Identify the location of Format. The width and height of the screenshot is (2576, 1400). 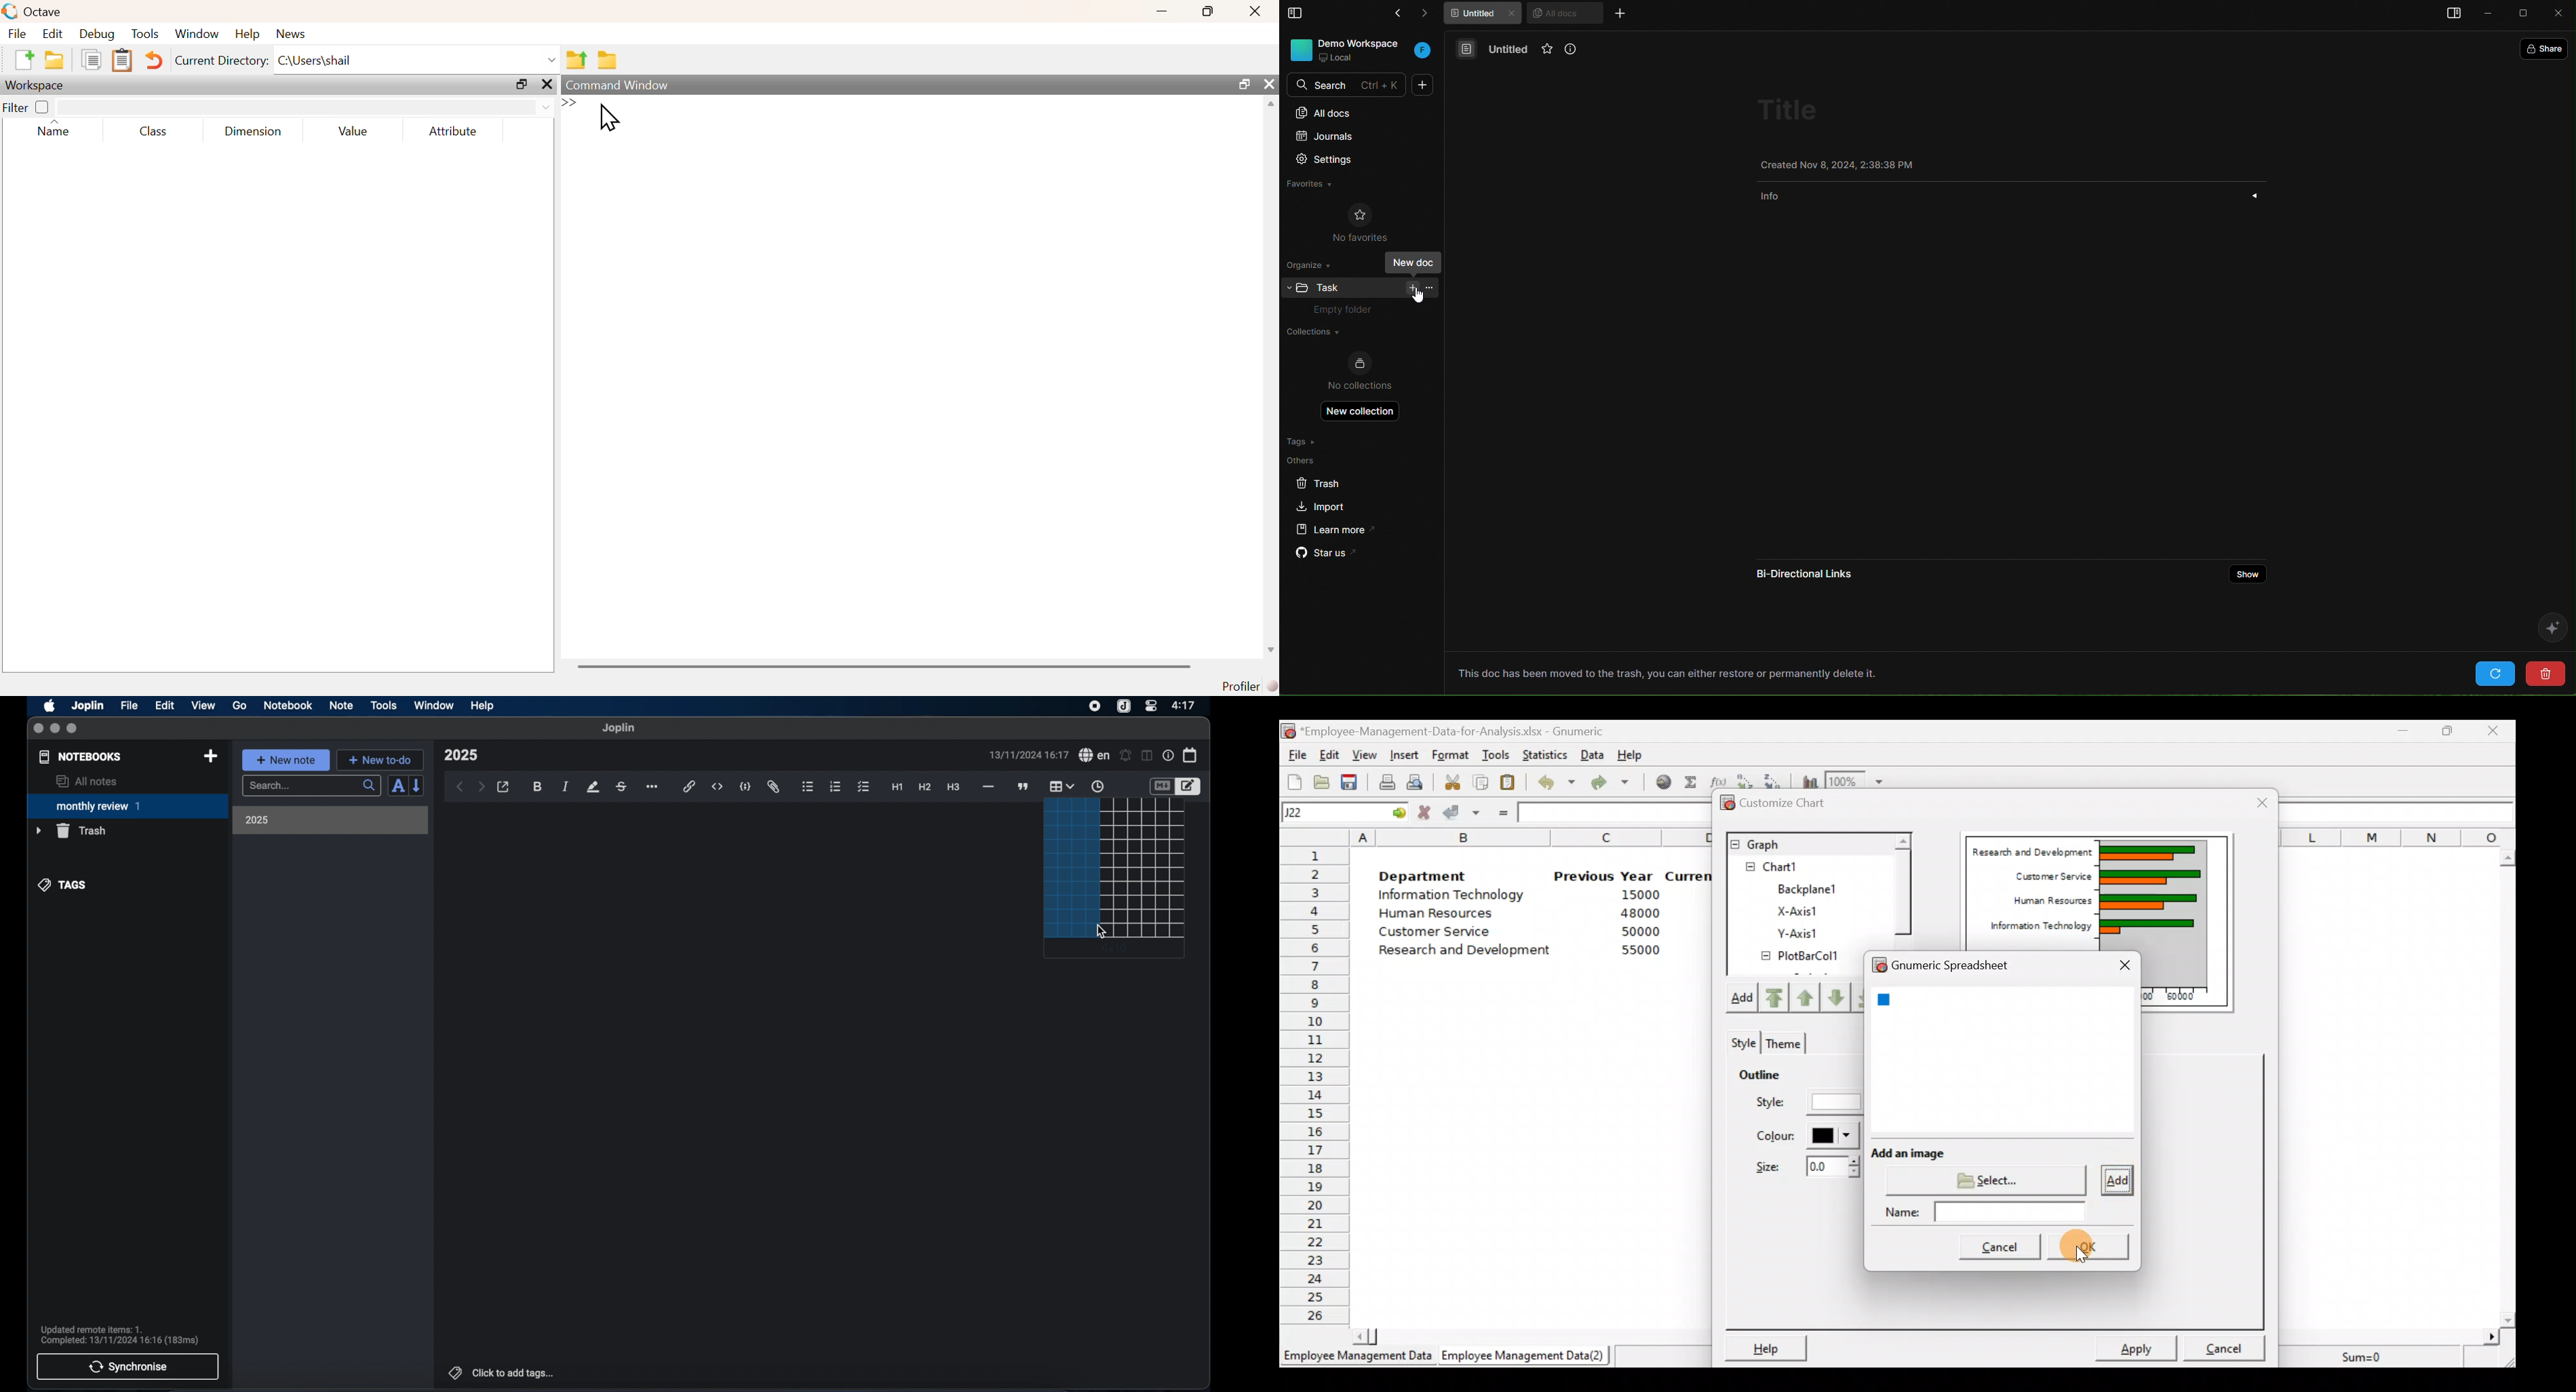
(1452, 753).